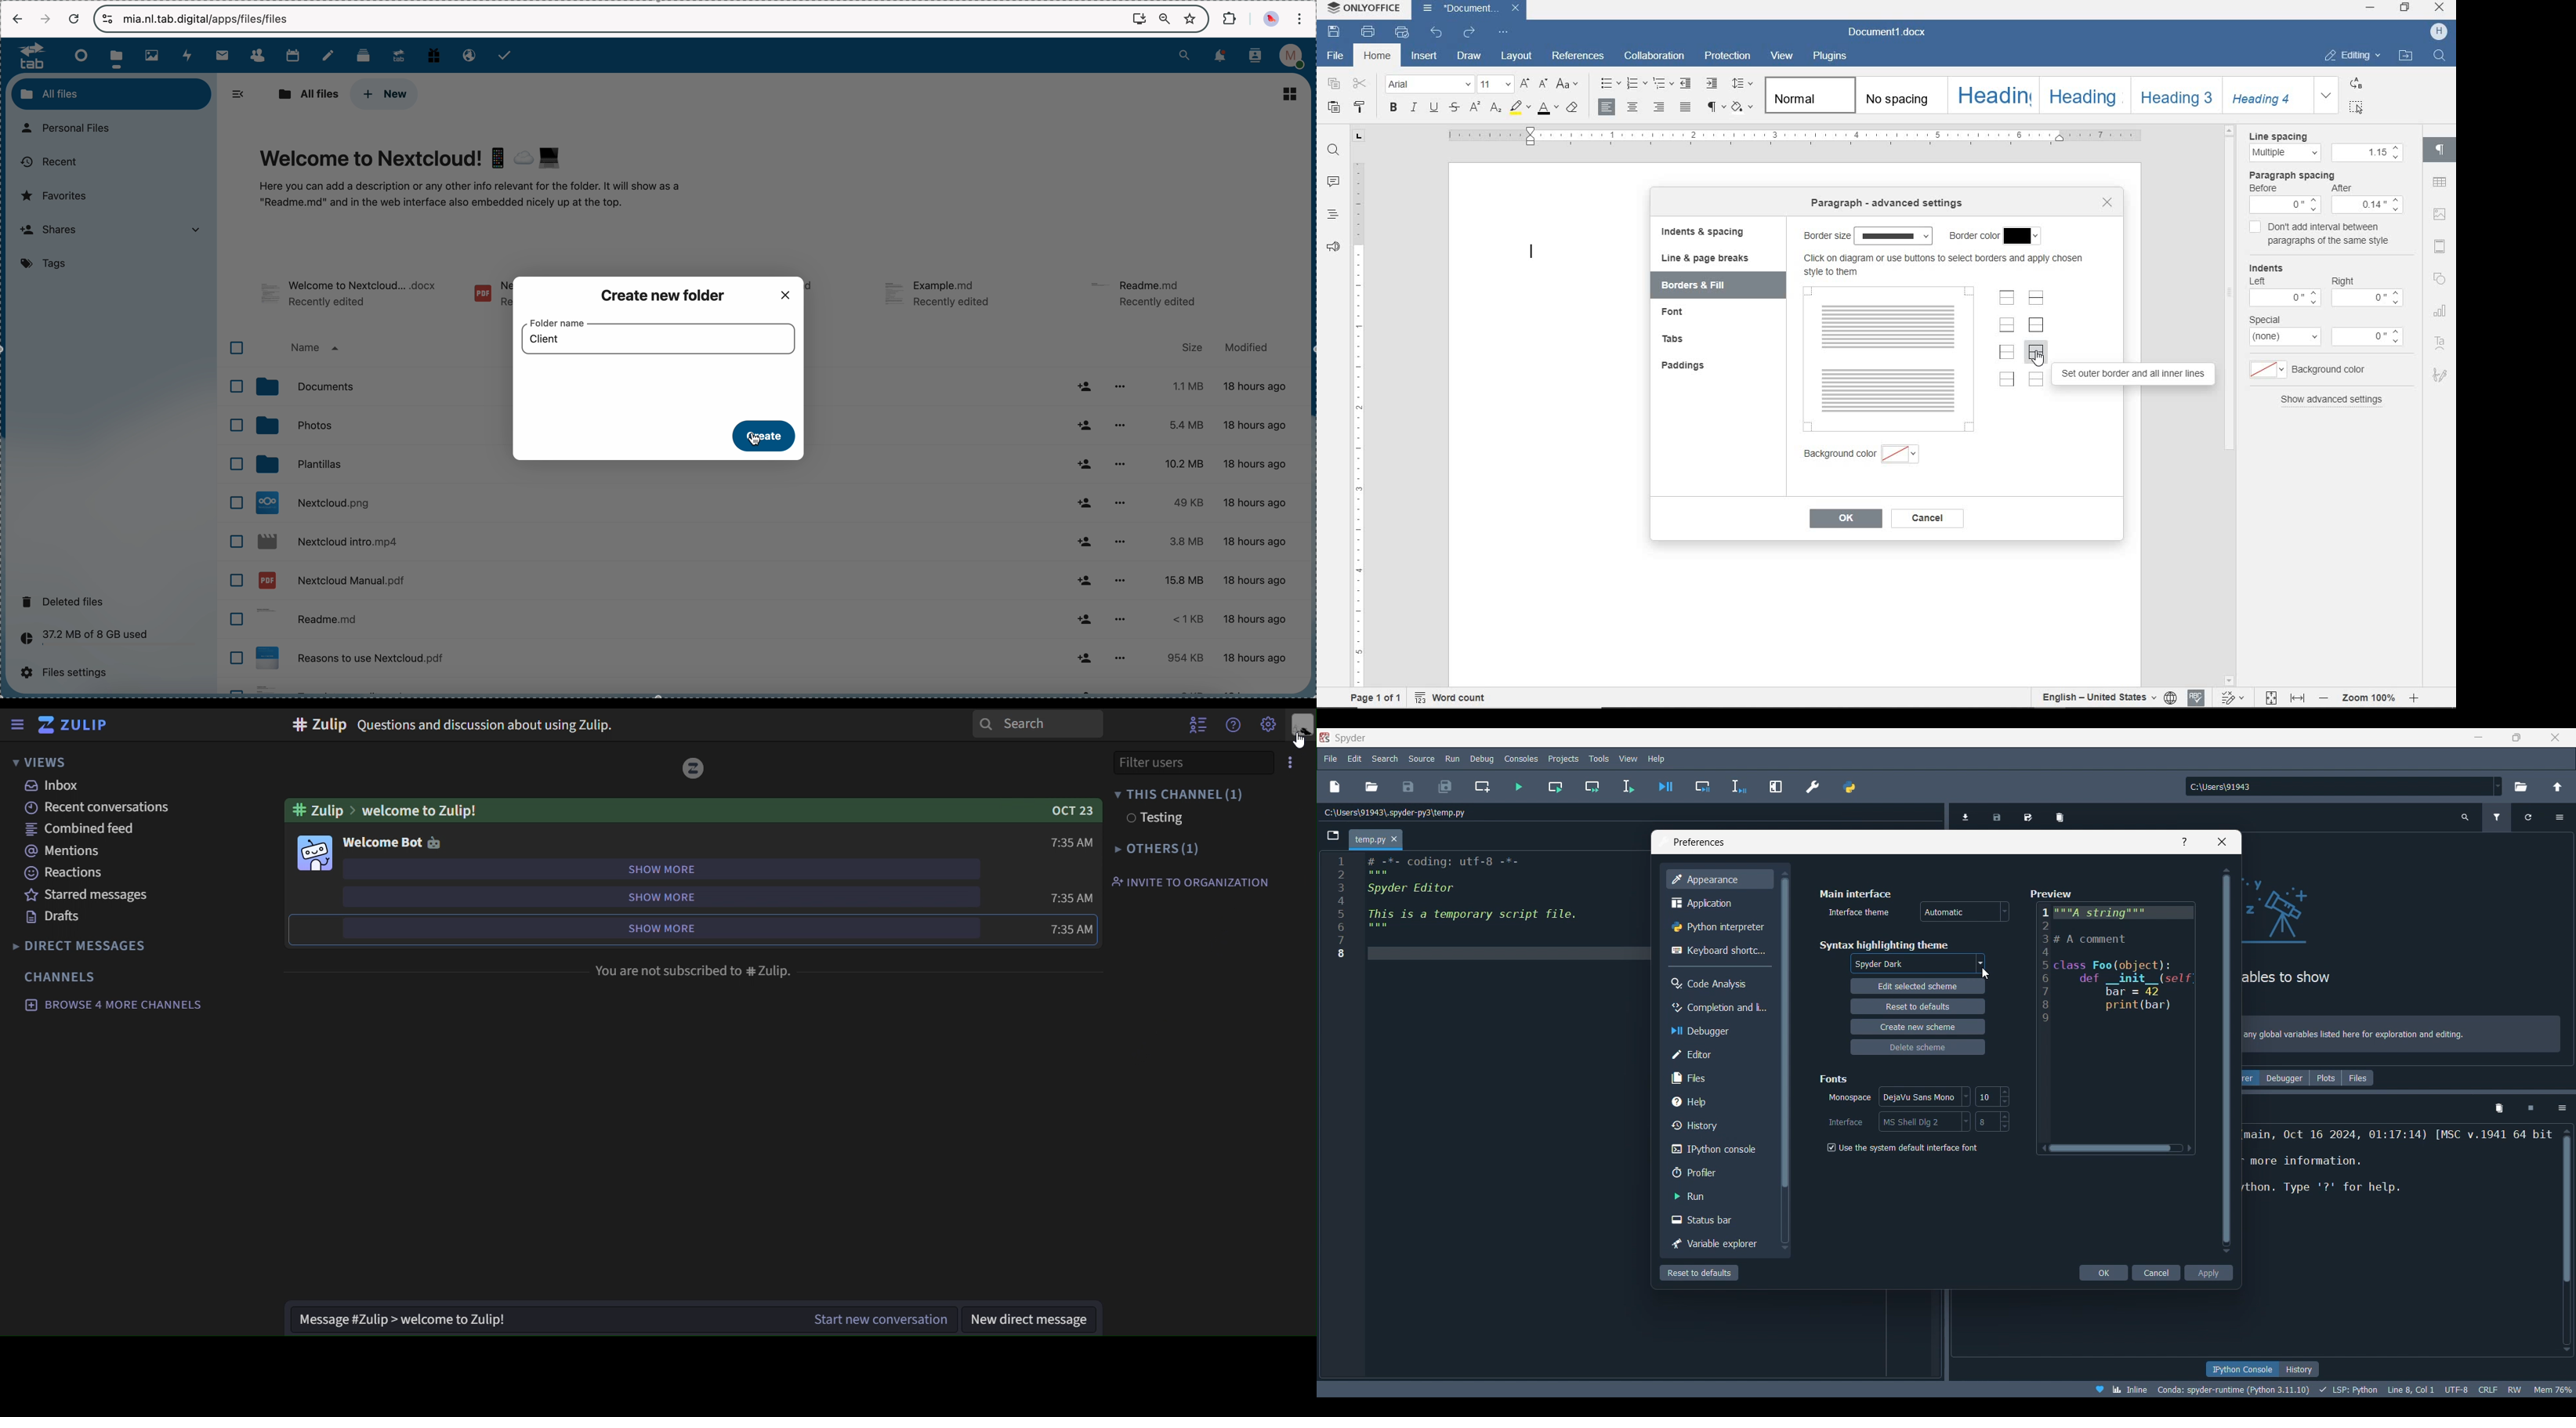 This screenshot has width=2576, height=1428. Describe the element at coordinates (1086, 542) in the screenshot. I see `share` at that location.